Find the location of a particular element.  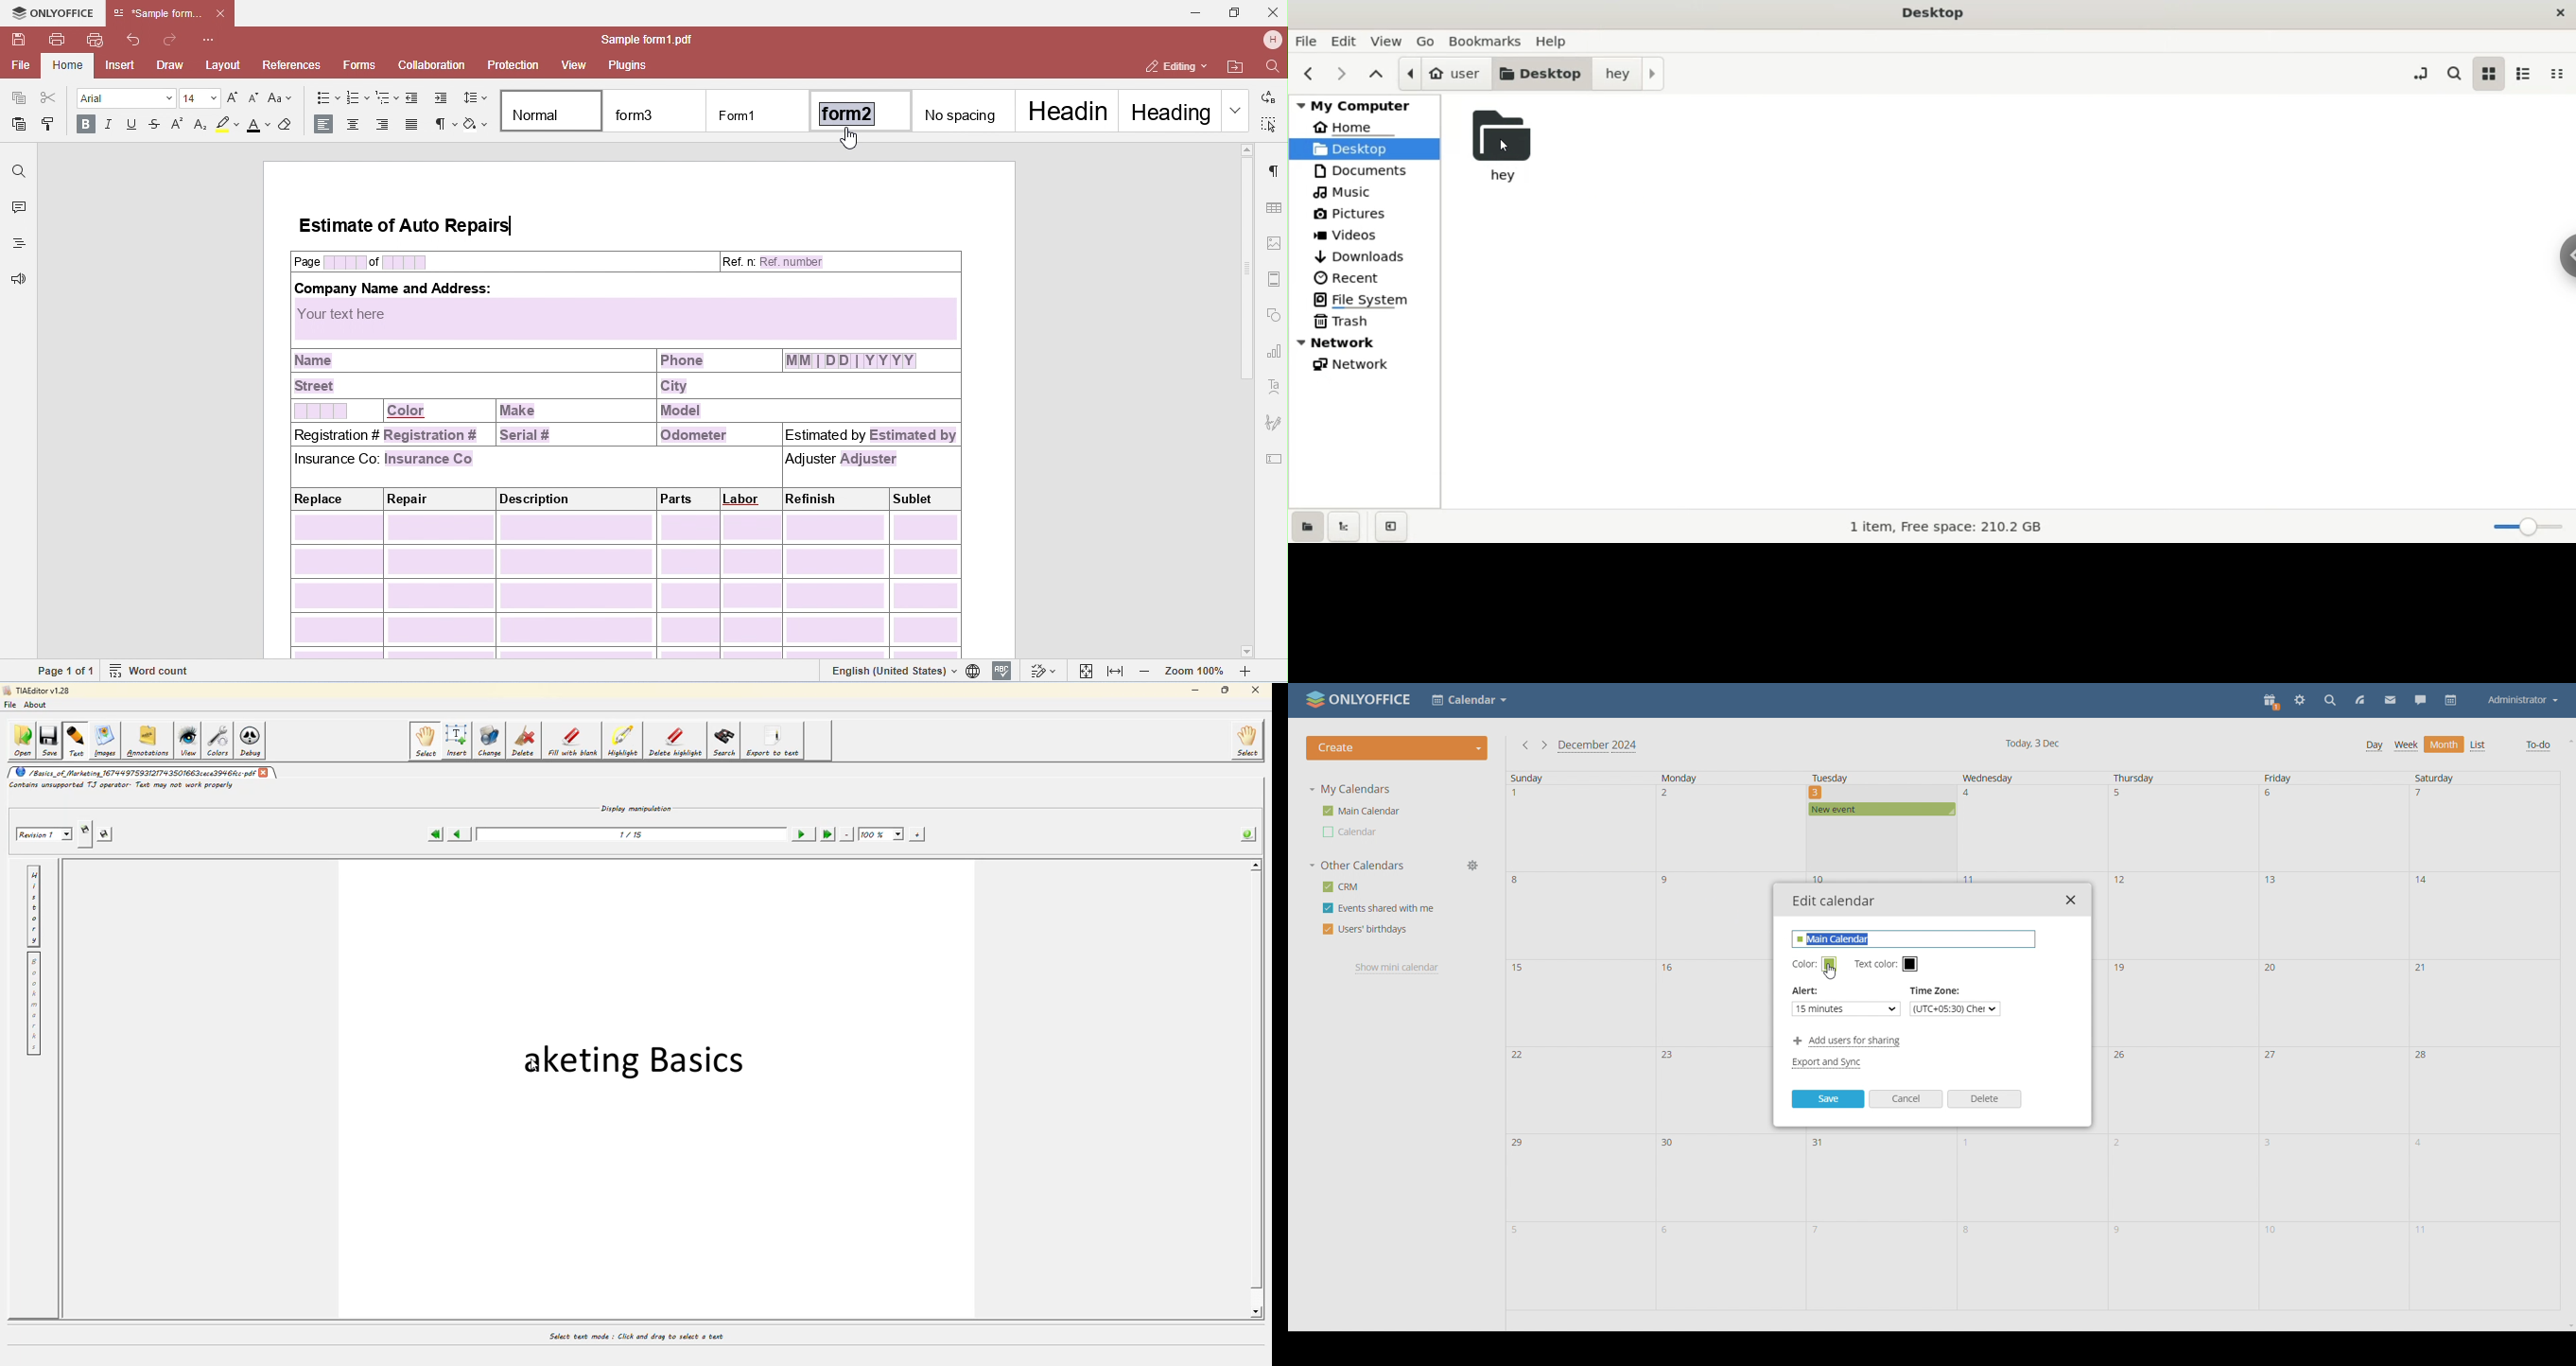

Alert is located at coordinates (1806, 994).